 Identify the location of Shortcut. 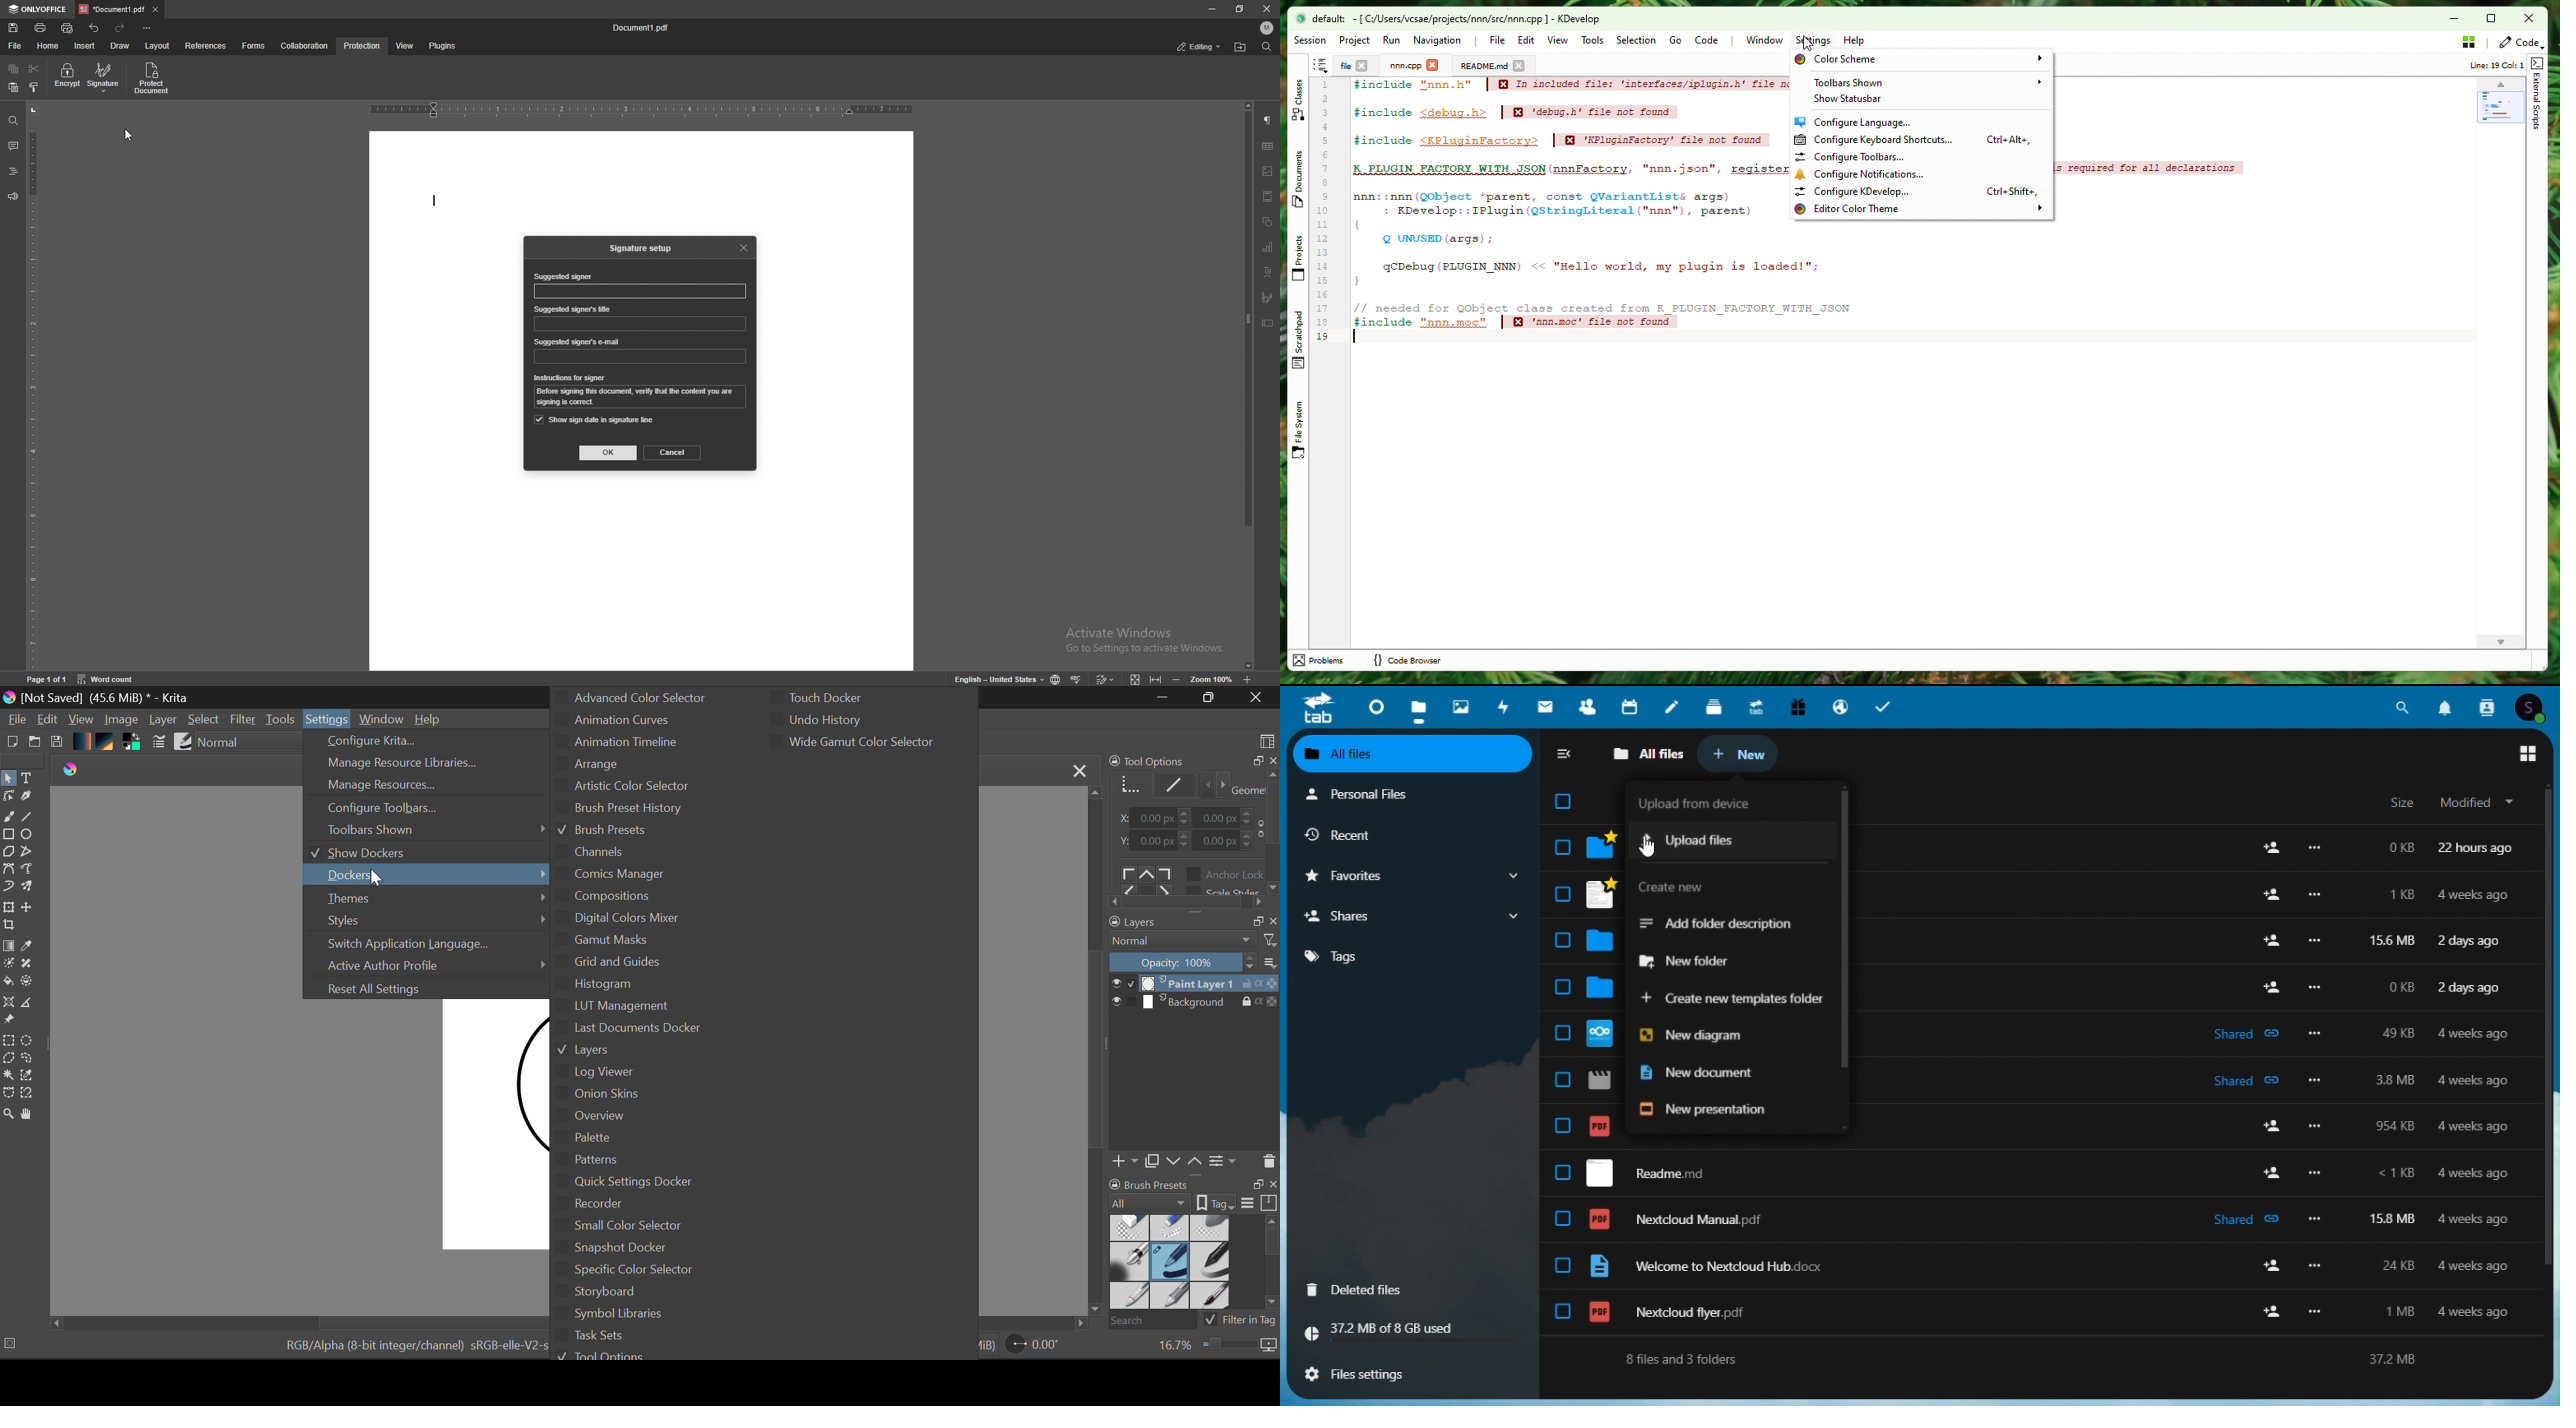
(1323, 64).